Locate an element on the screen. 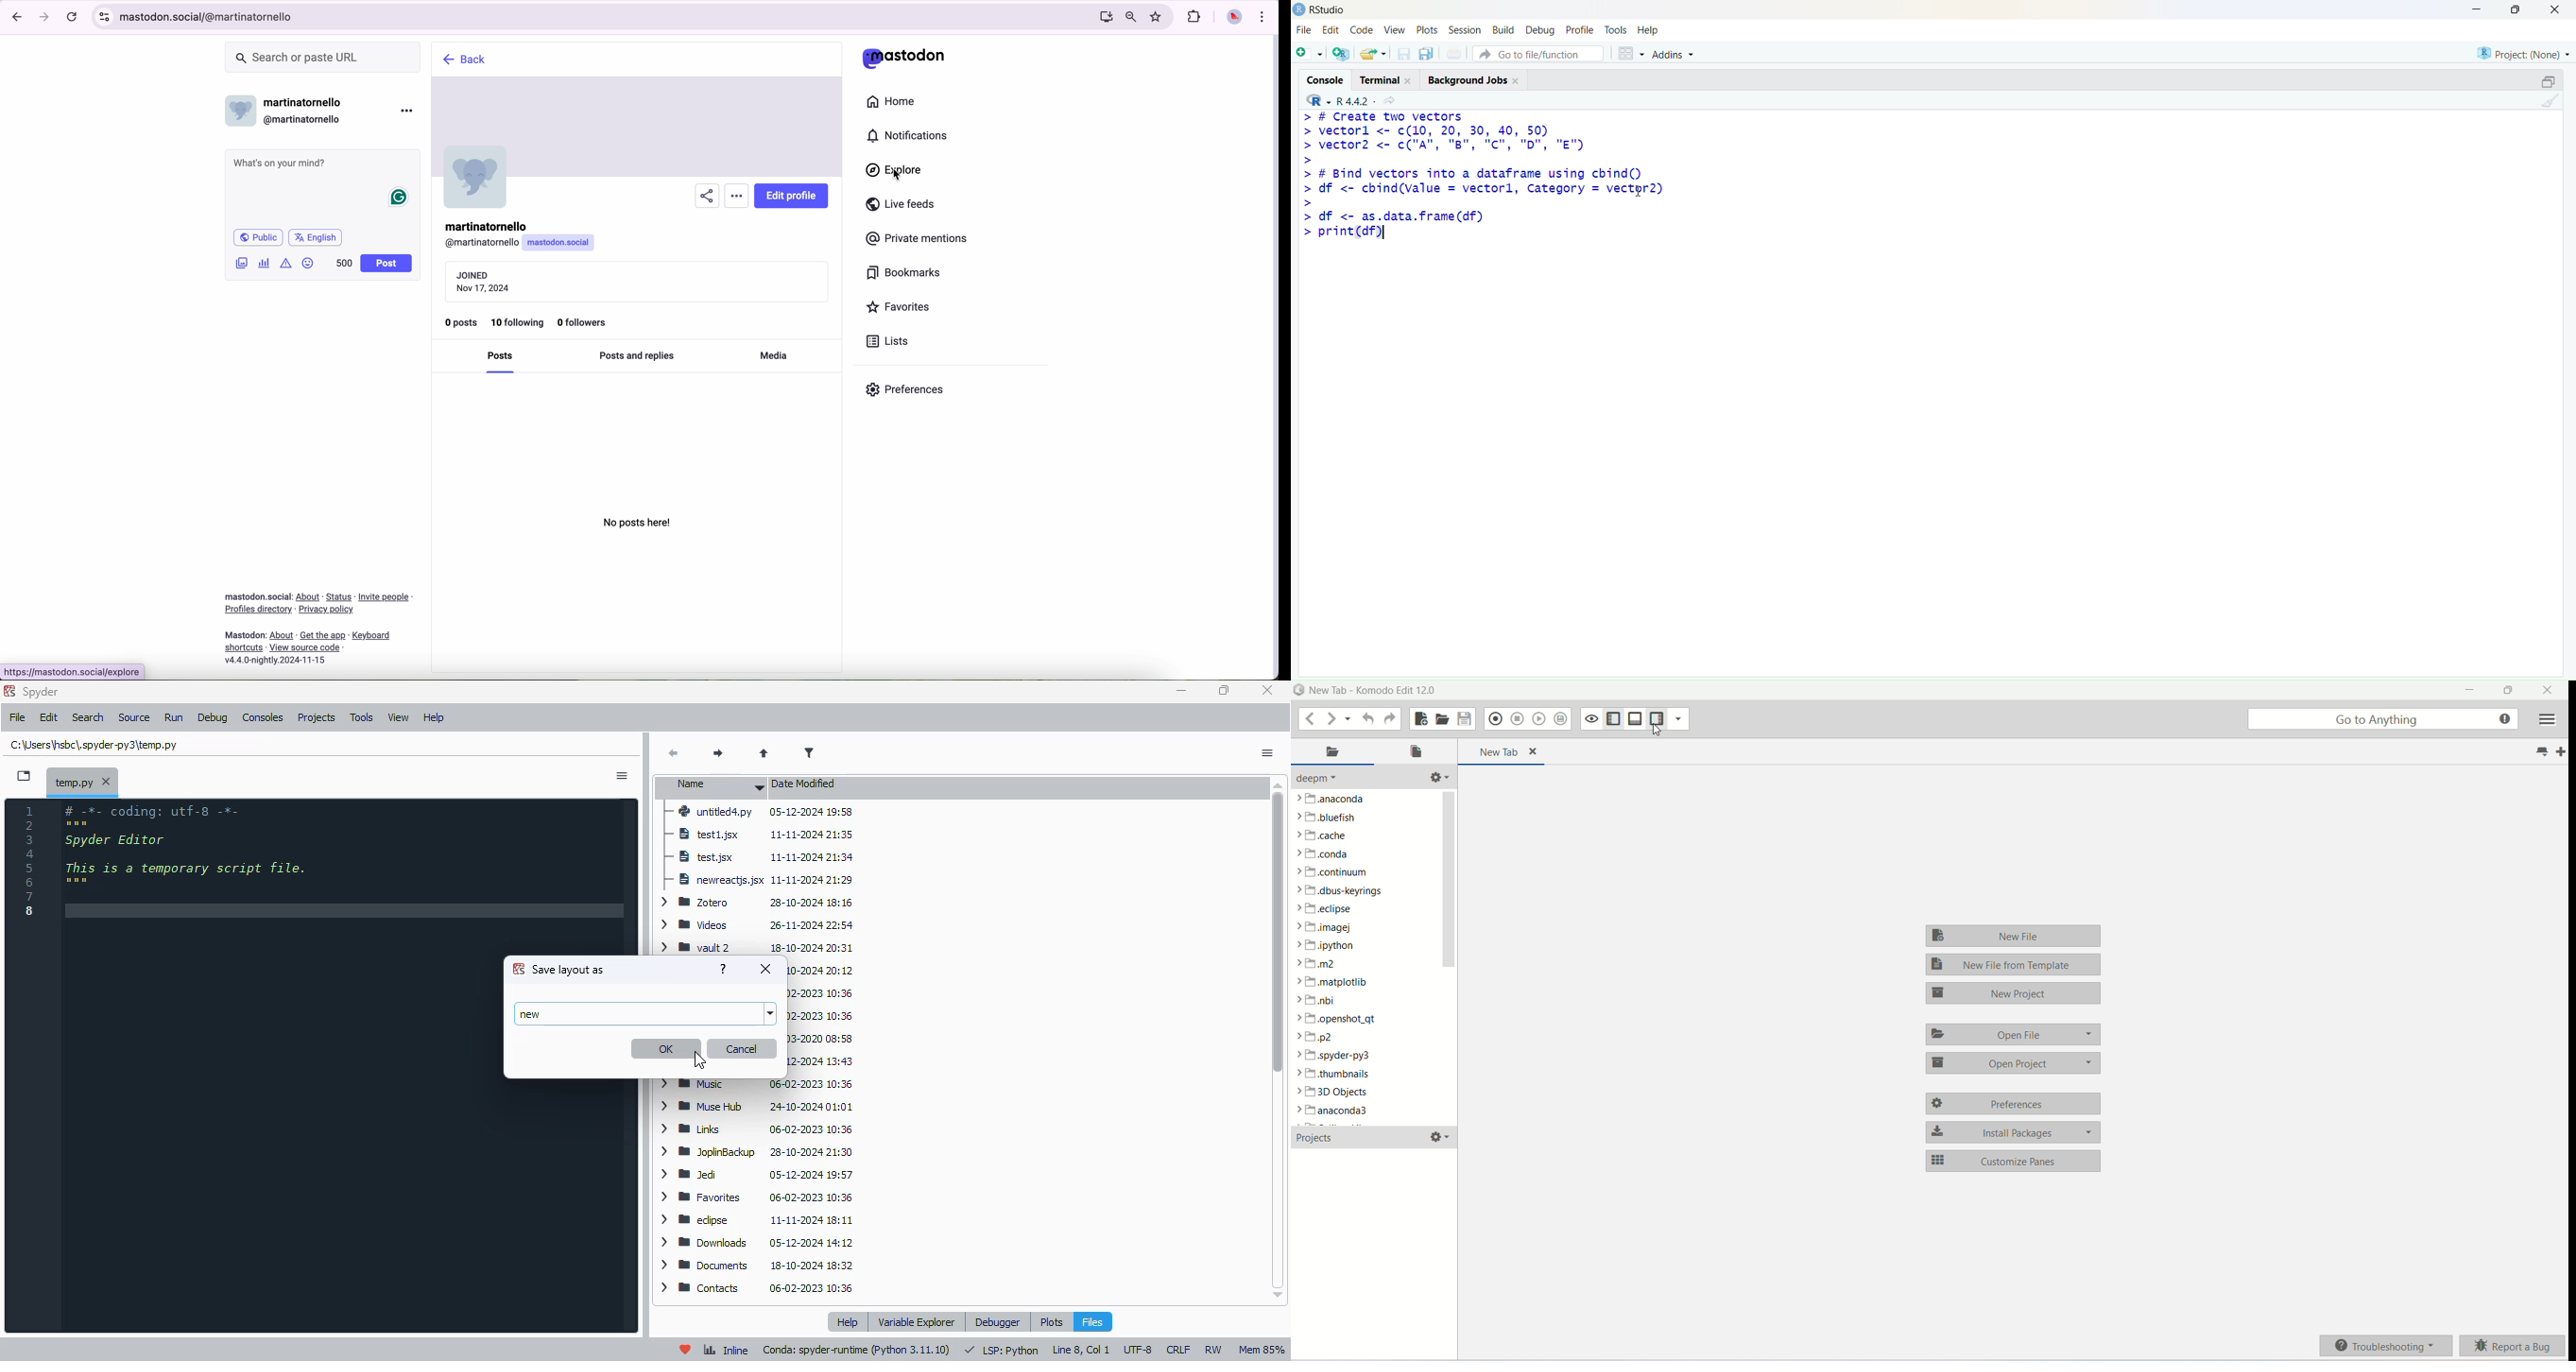  save all open document is located at coordinates (1427, 54).